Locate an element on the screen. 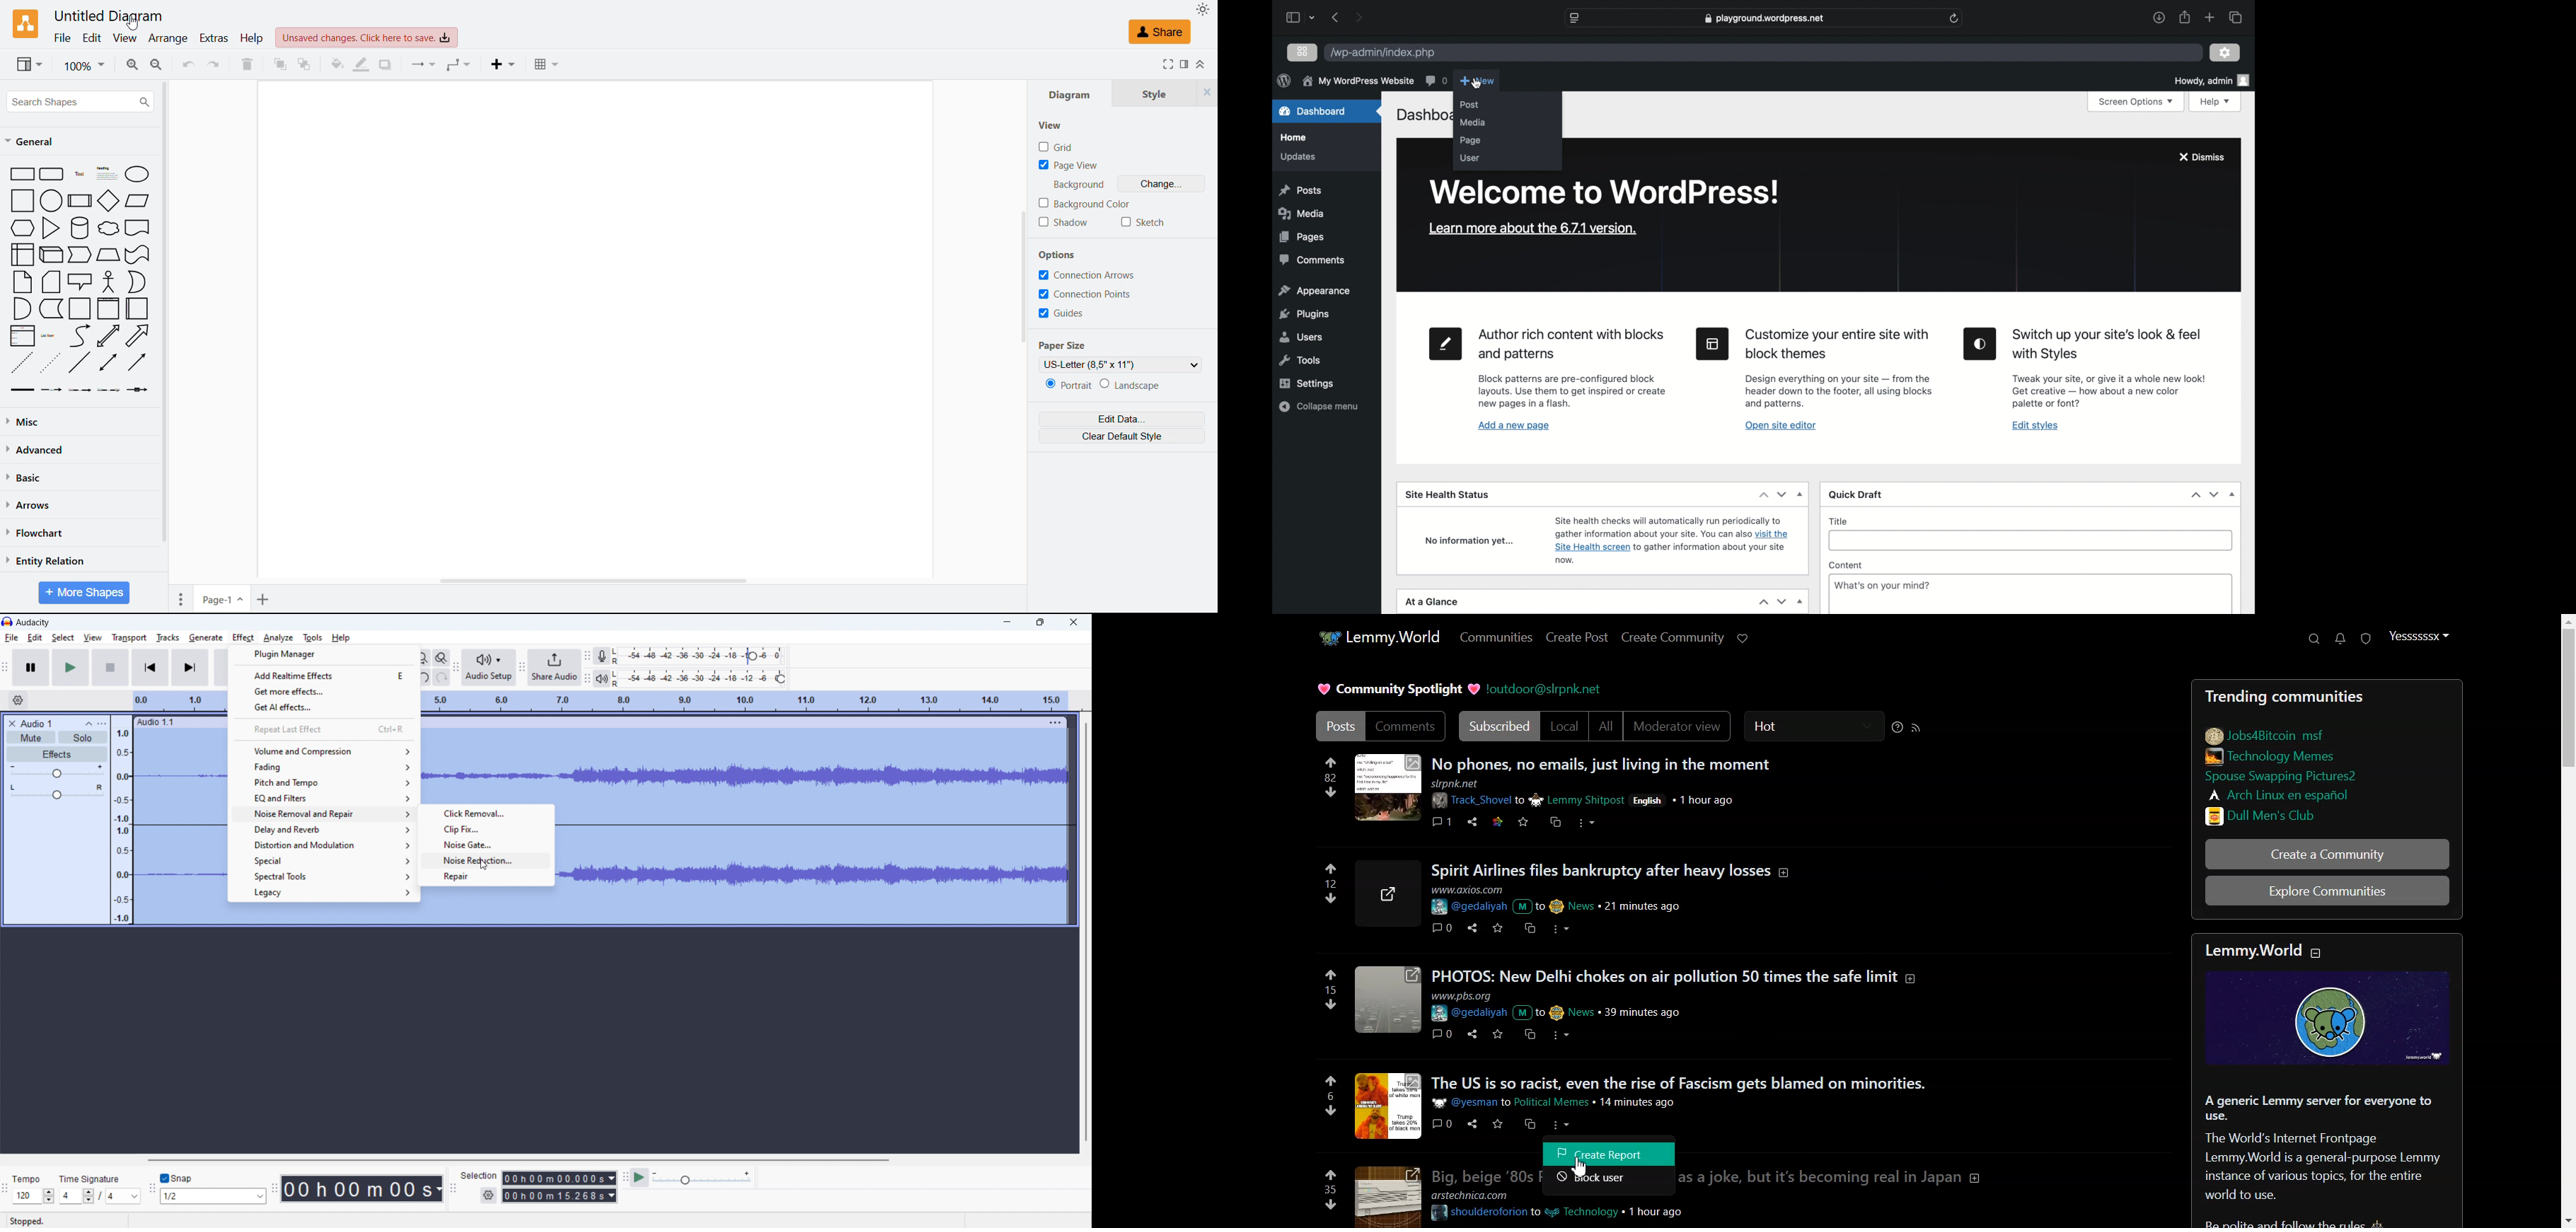  transport toolbar is located at coordinates (6, 666).